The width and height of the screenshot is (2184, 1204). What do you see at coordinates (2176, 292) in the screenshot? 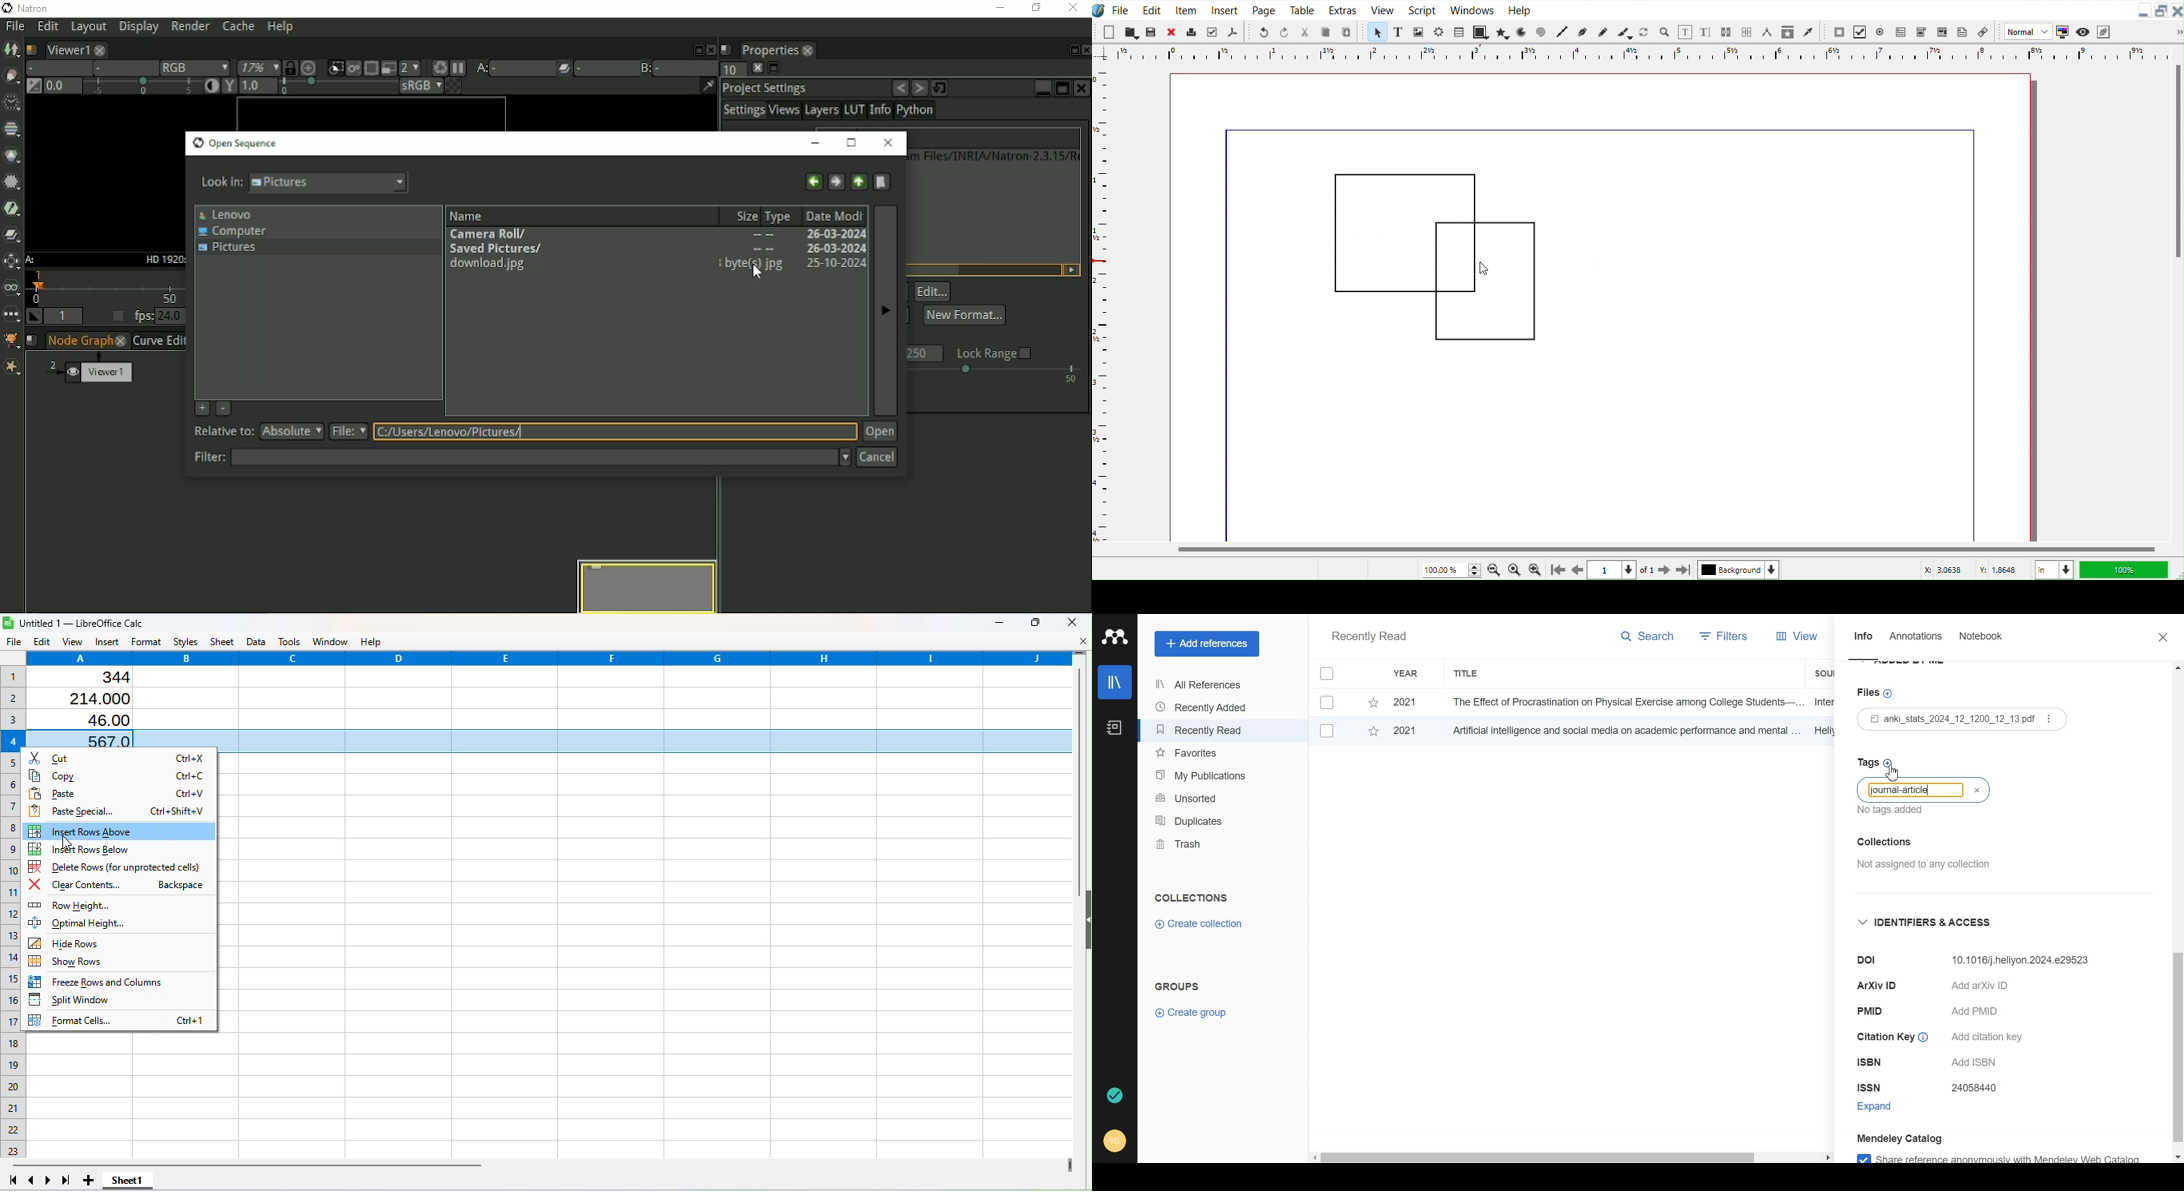
I see `Vertical Scroll Bar` at bounding box center [2176, 292].